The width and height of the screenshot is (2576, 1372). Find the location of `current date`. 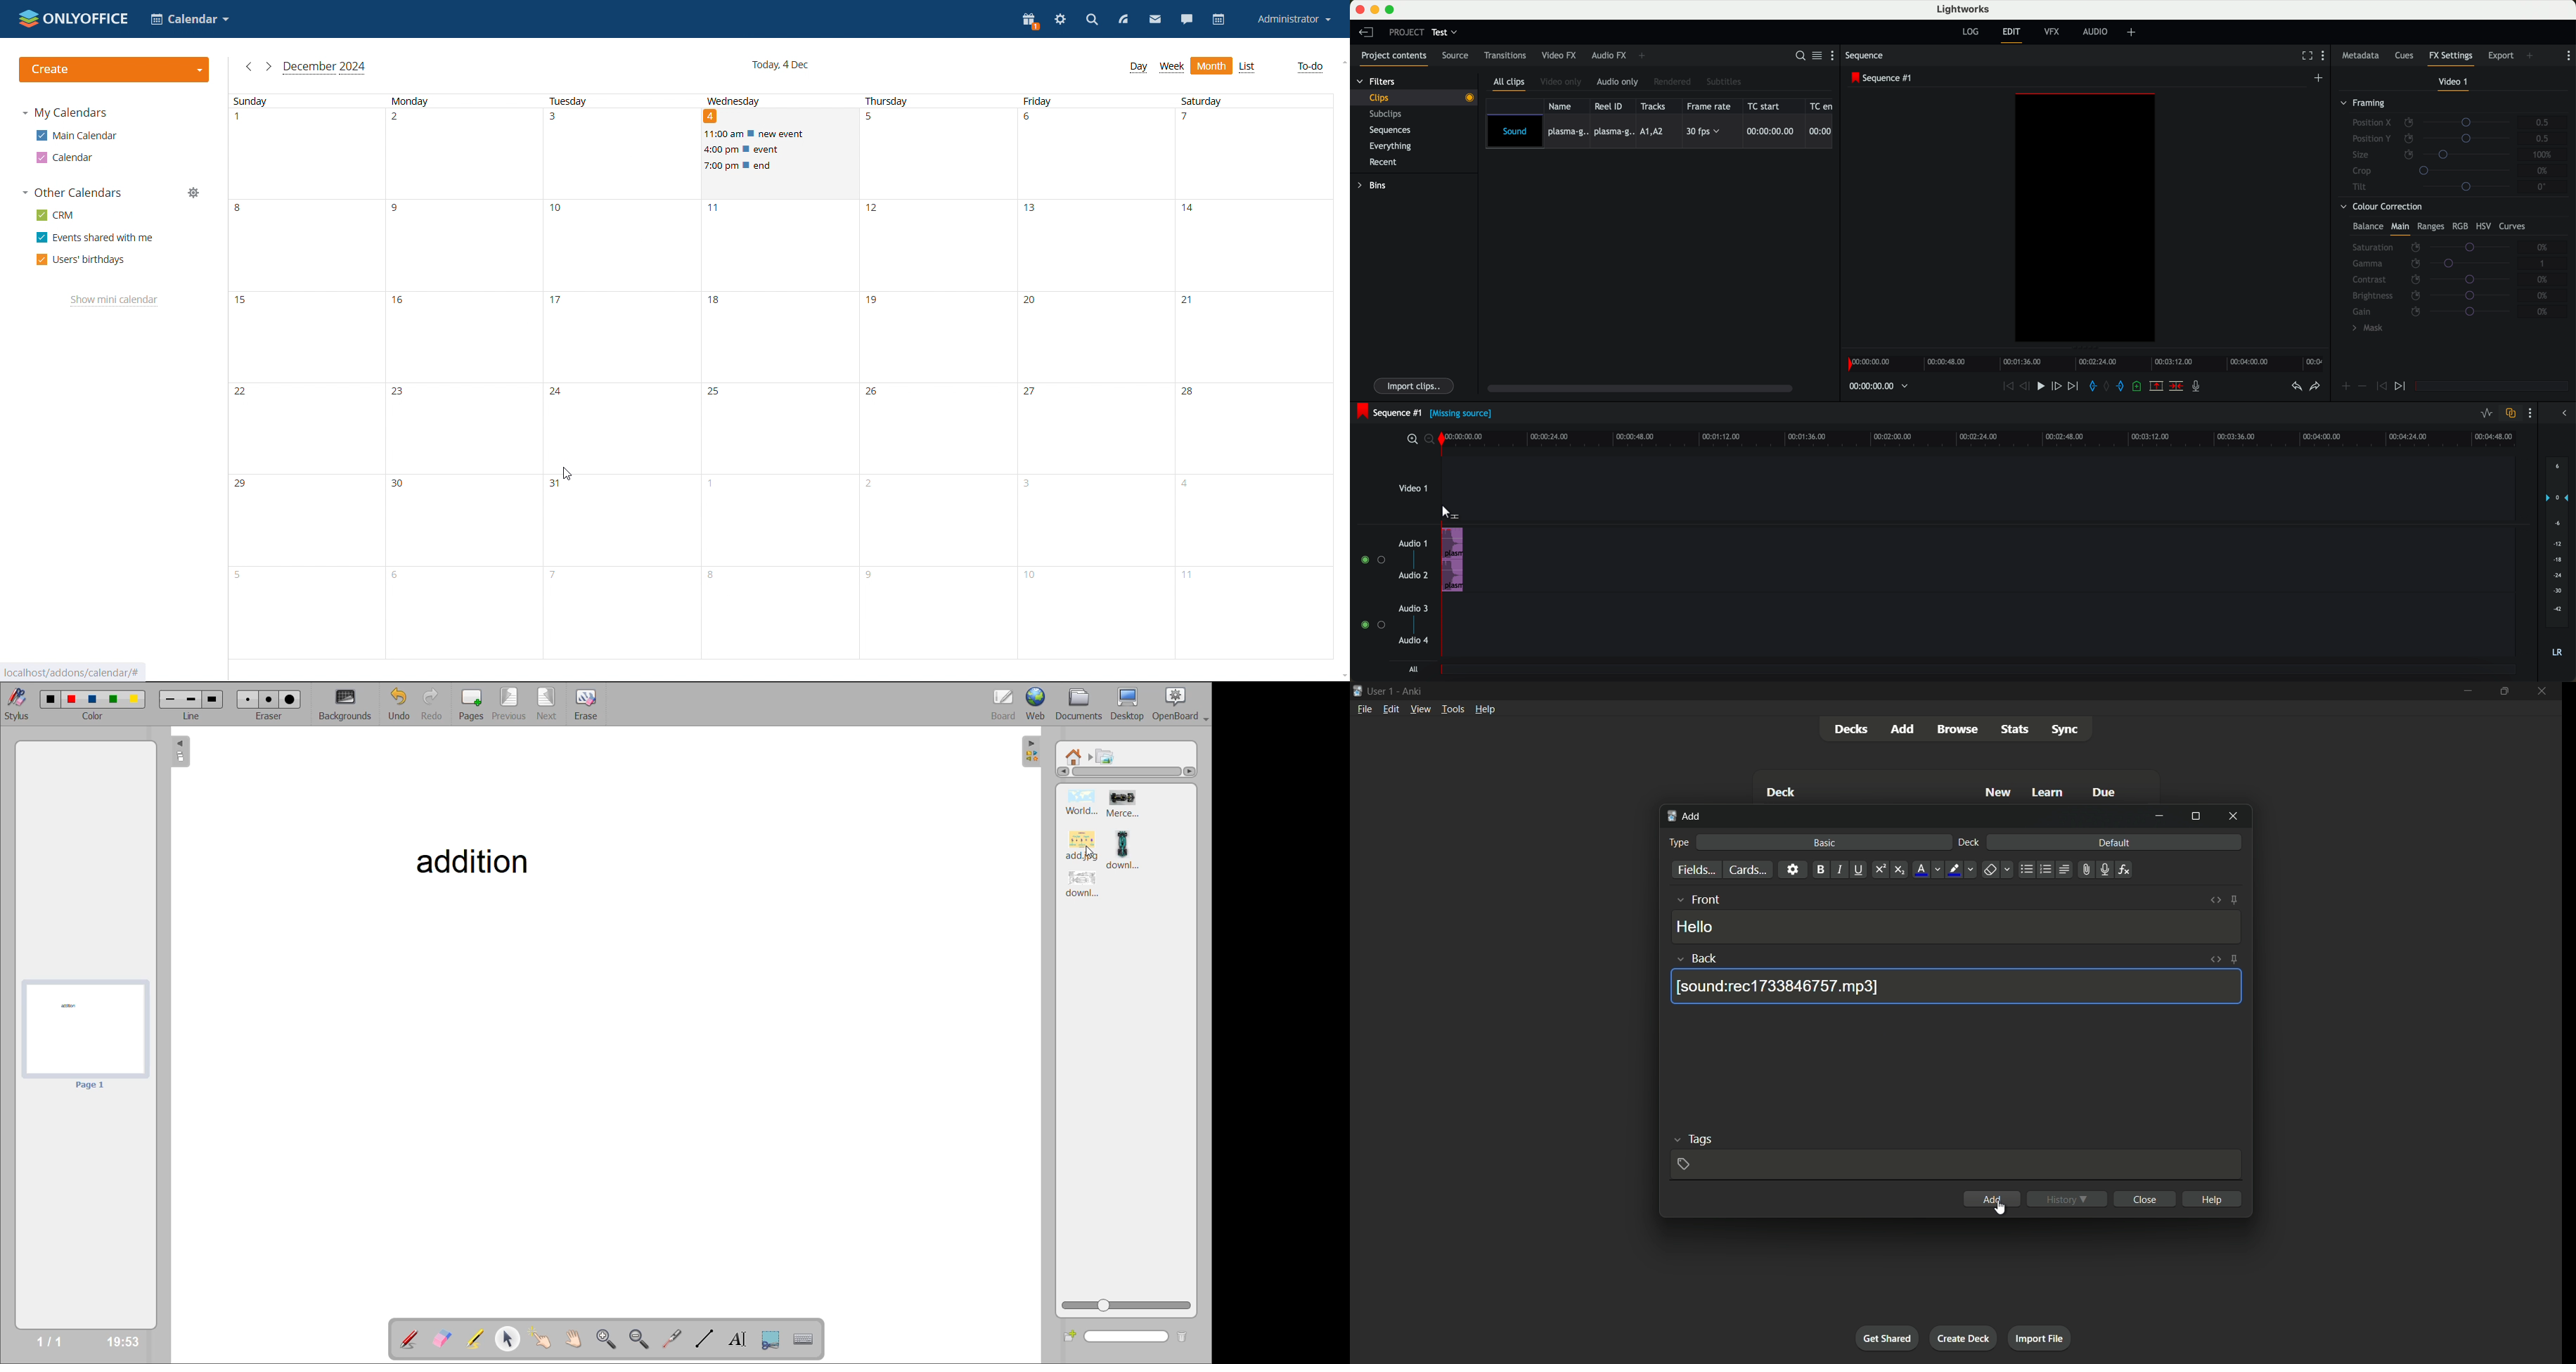

current date is located at coordinates (780, 66).